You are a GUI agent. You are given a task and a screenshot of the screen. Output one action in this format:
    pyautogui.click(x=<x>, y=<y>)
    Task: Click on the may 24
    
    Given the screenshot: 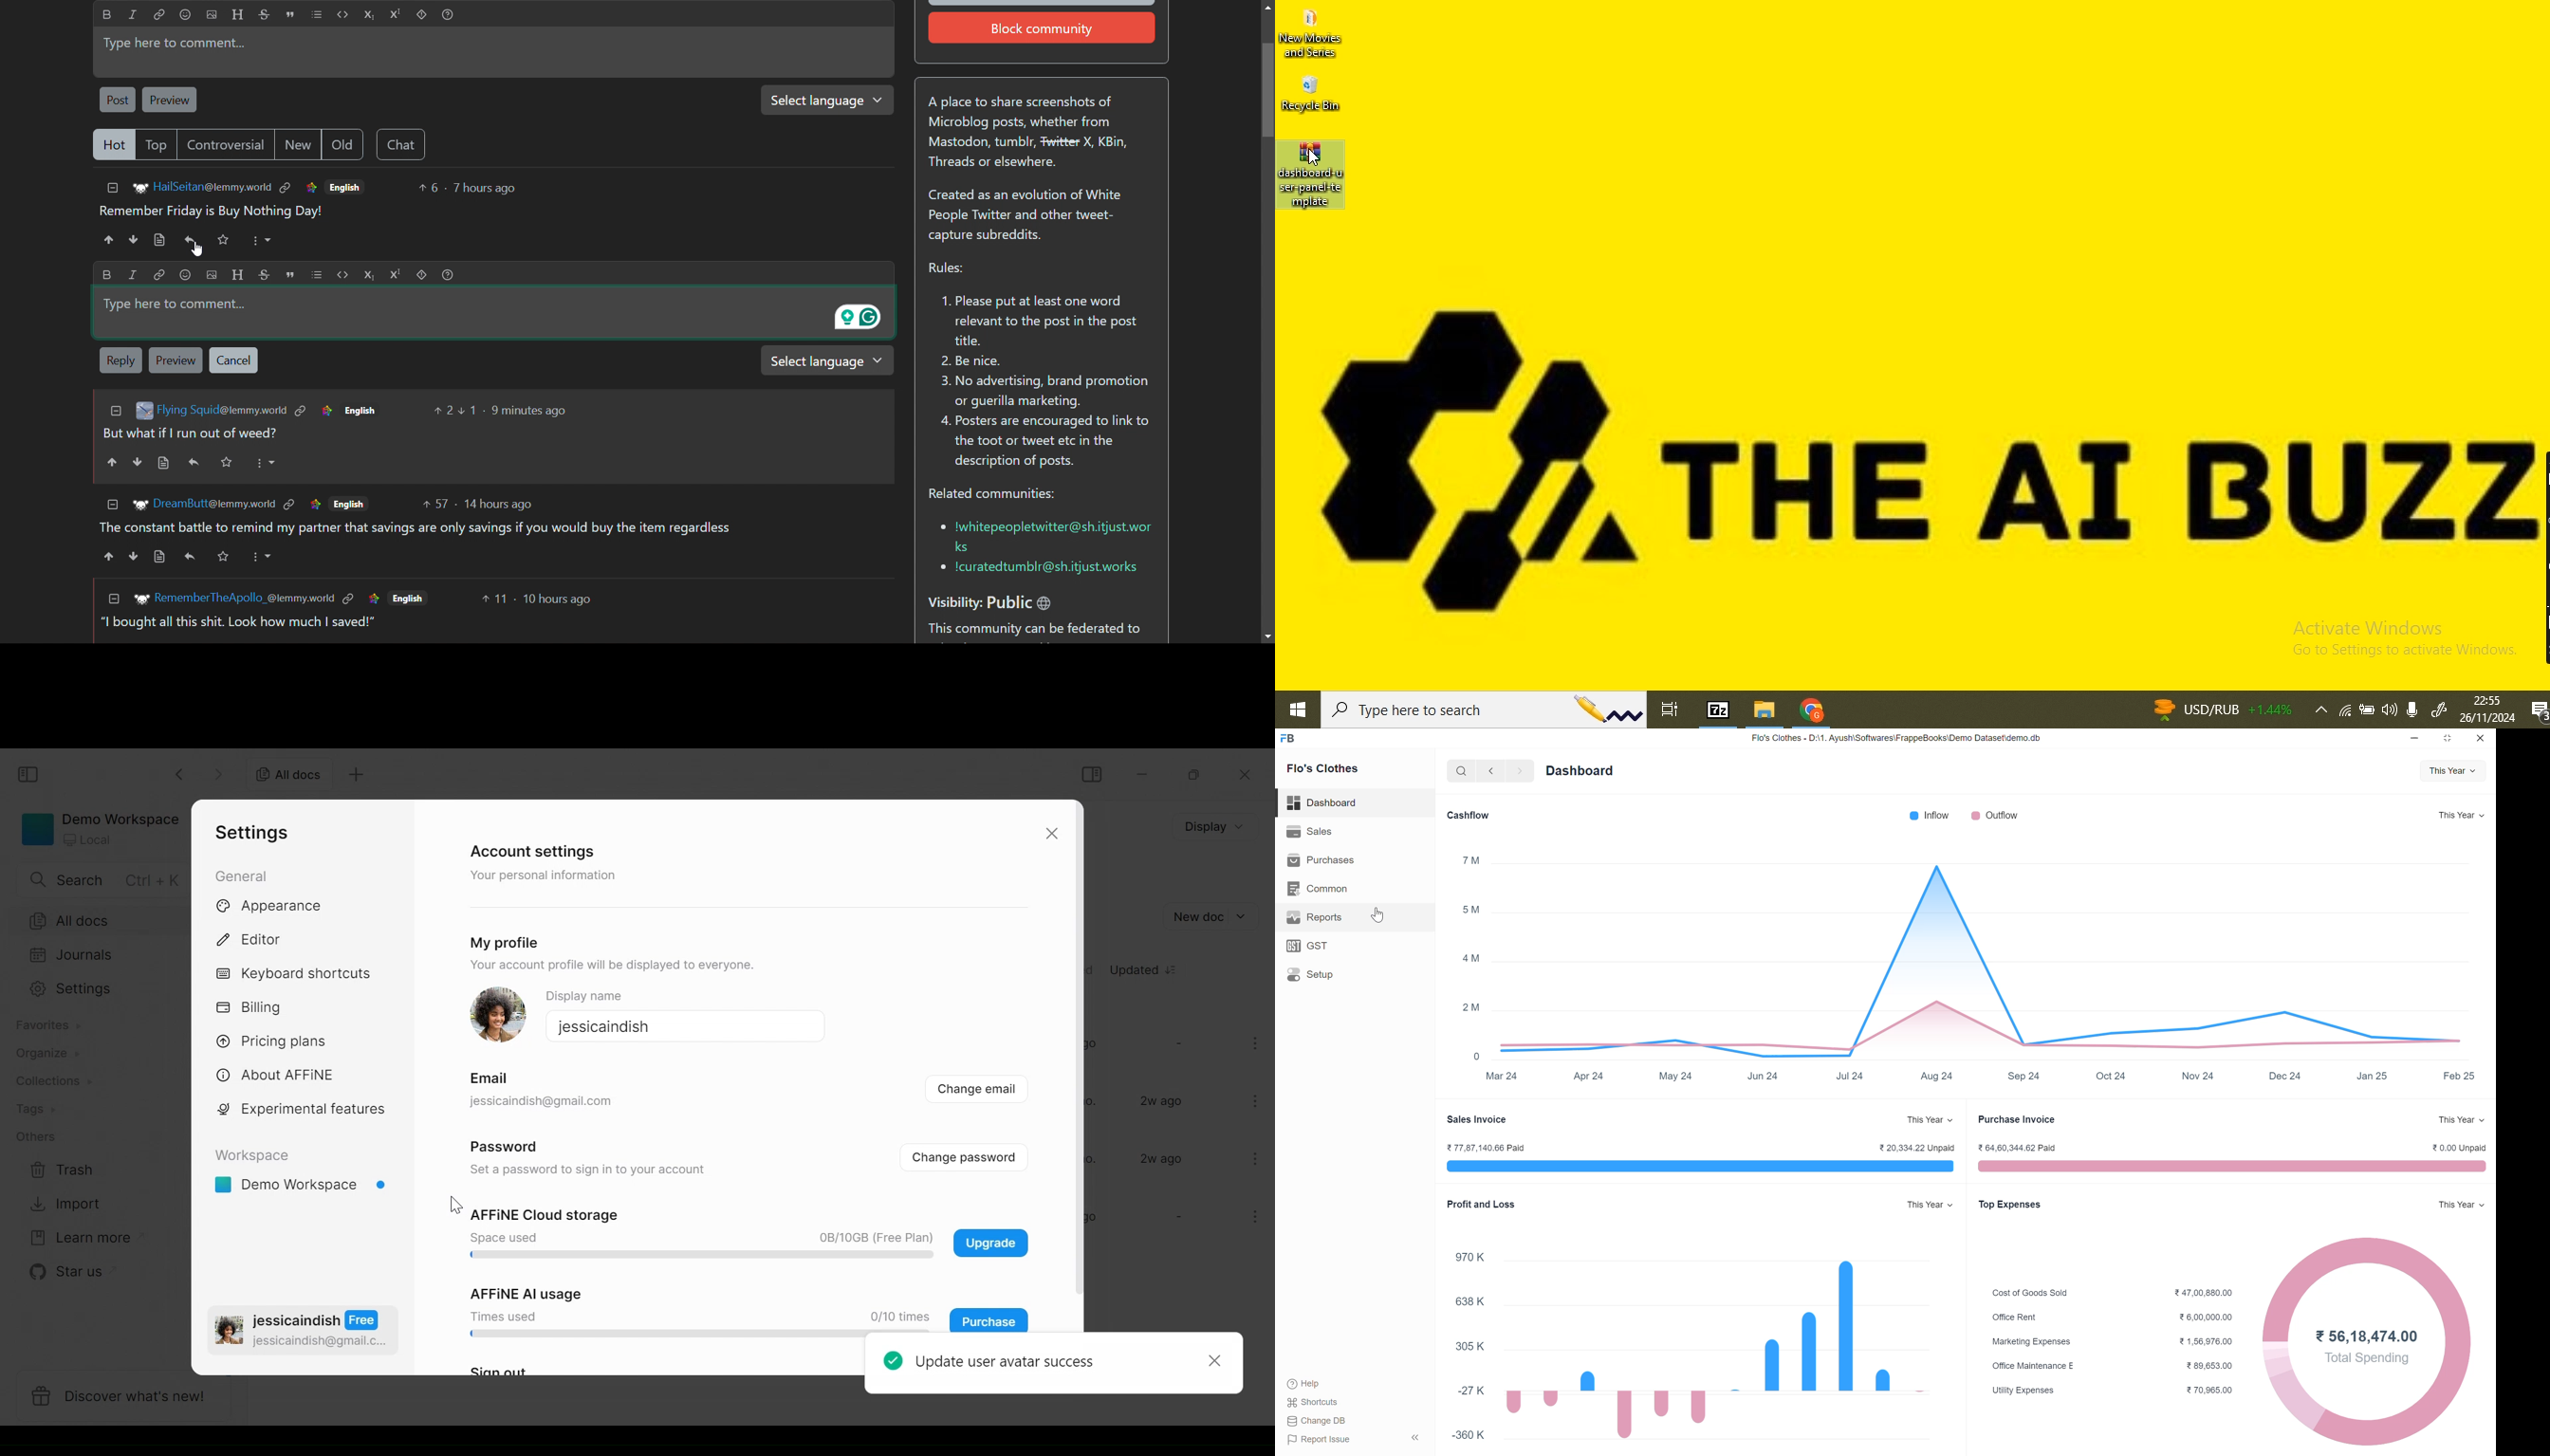 What is the action you would take?
    pyautogui.click(x=1677, y=1076)
    